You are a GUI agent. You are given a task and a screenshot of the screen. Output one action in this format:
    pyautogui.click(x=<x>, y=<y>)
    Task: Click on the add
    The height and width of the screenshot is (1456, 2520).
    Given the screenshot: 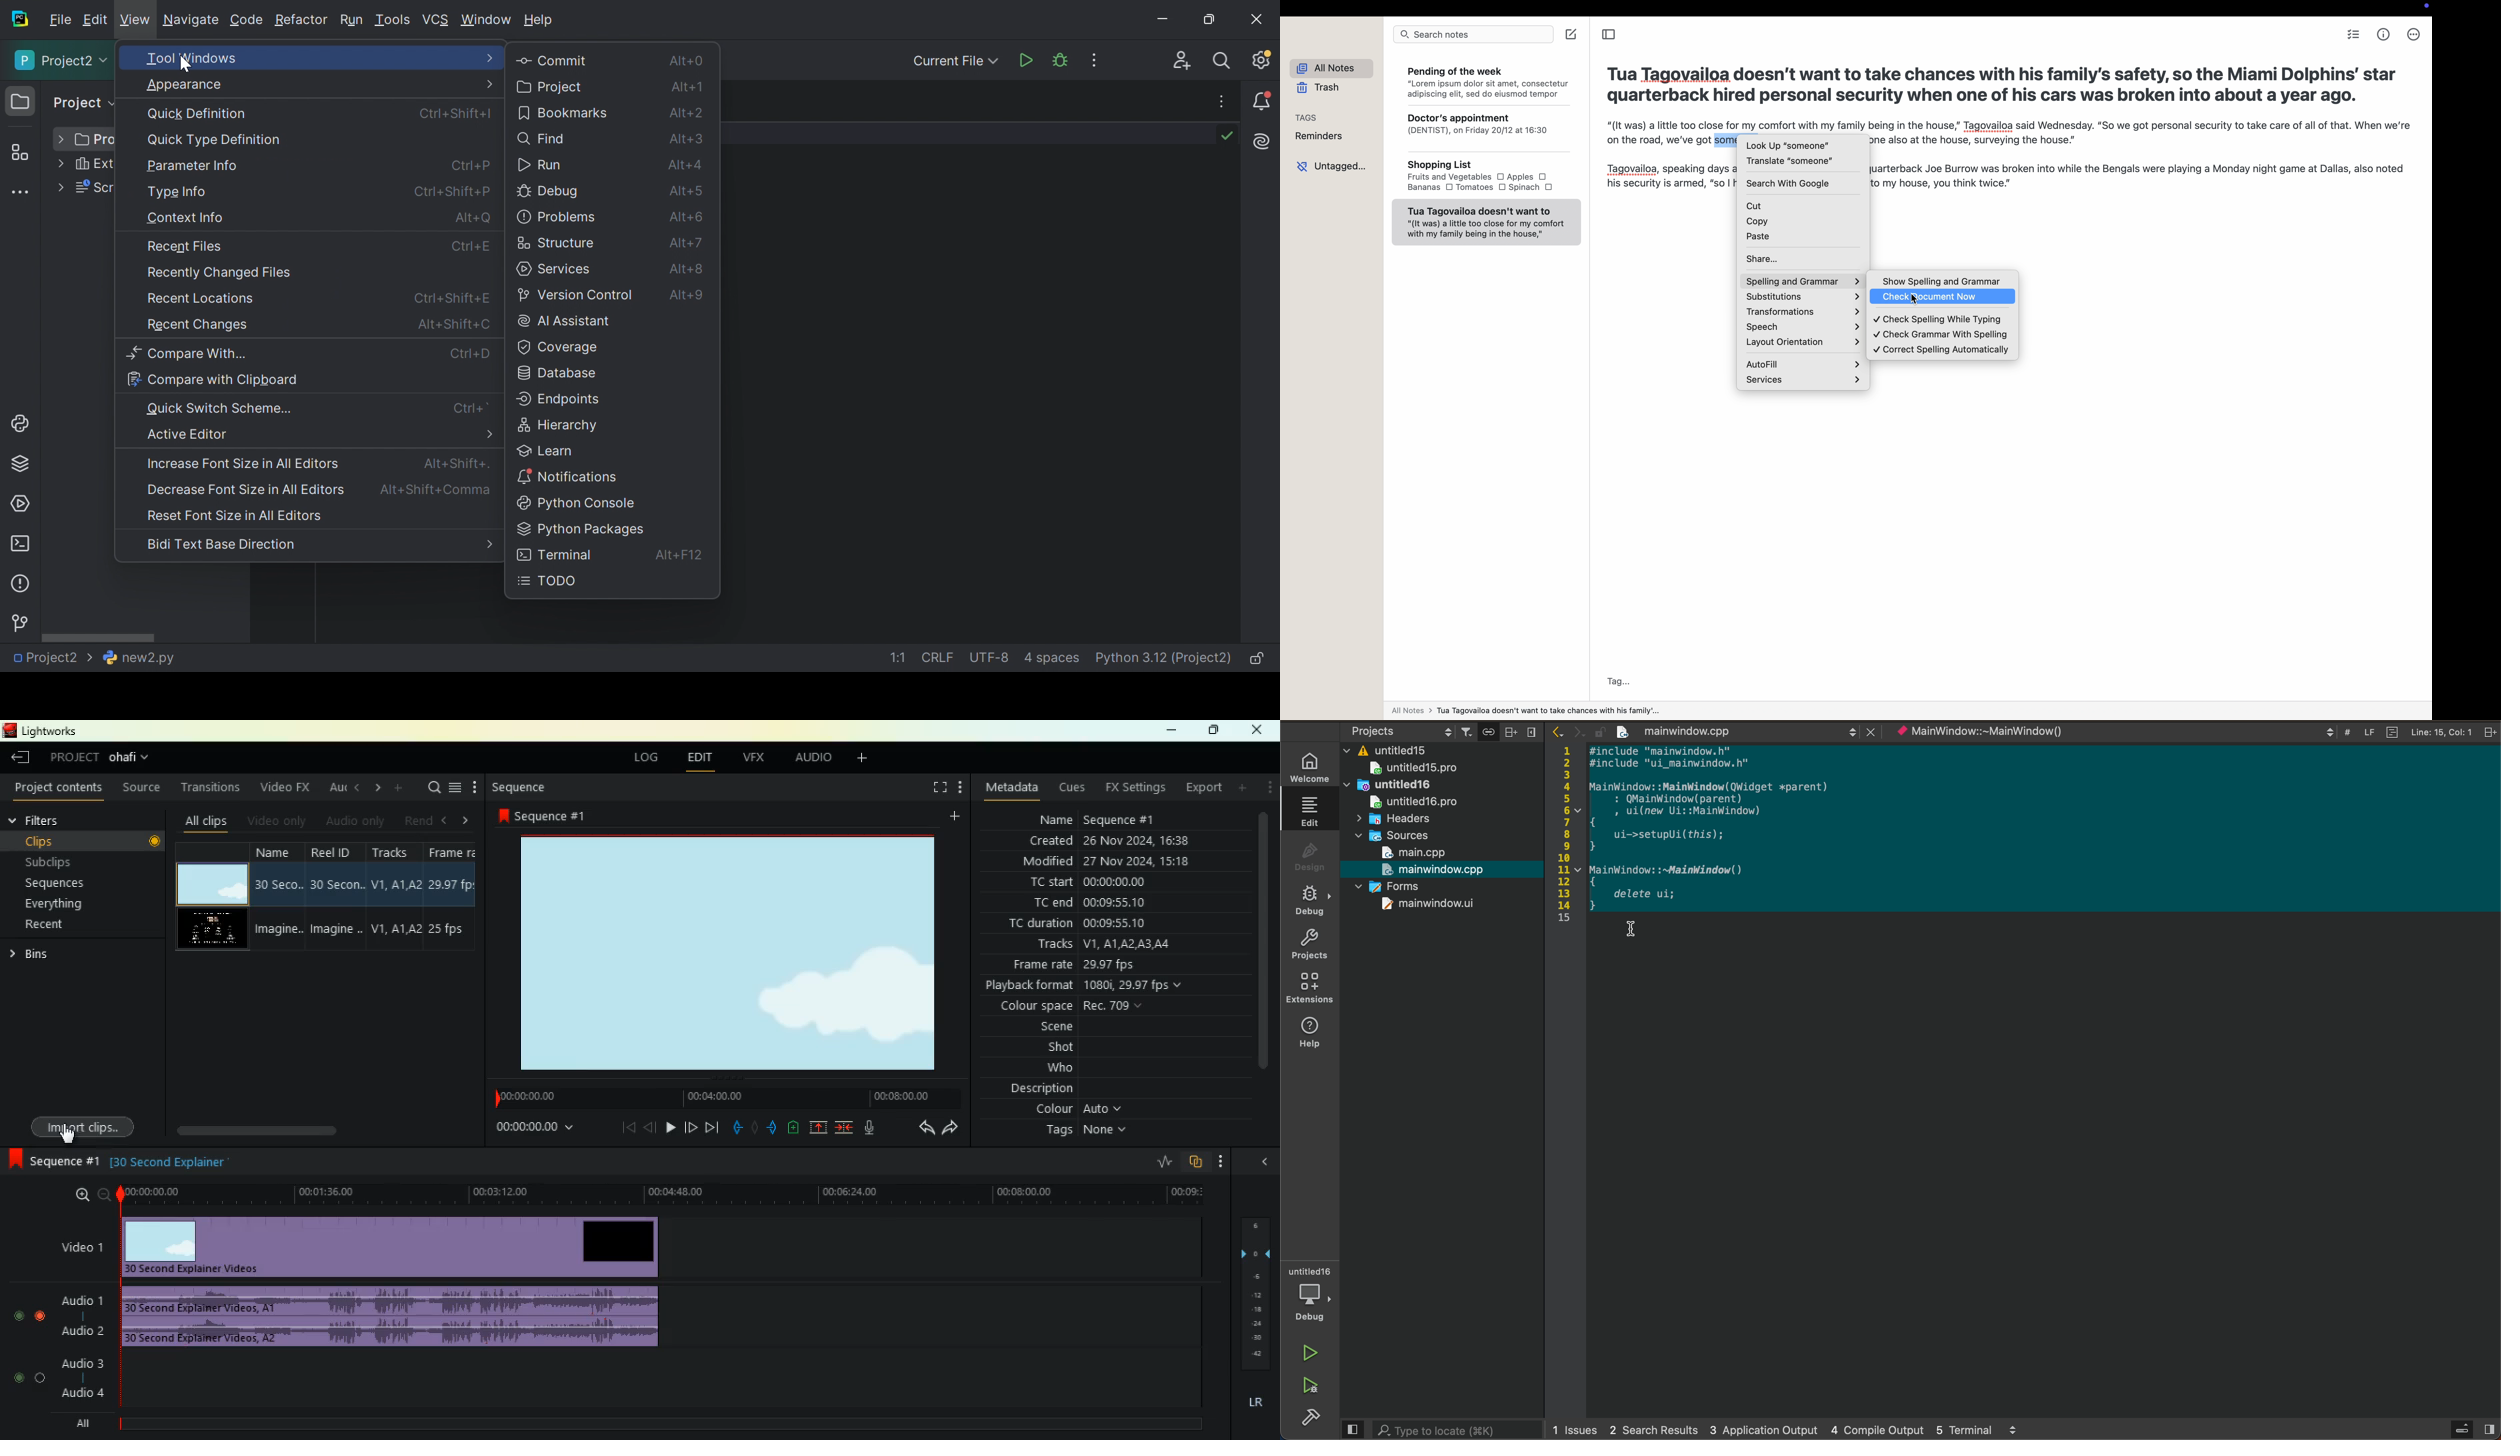 What is the action you would take?
    pyautogui.click(x=869, y=760)
    